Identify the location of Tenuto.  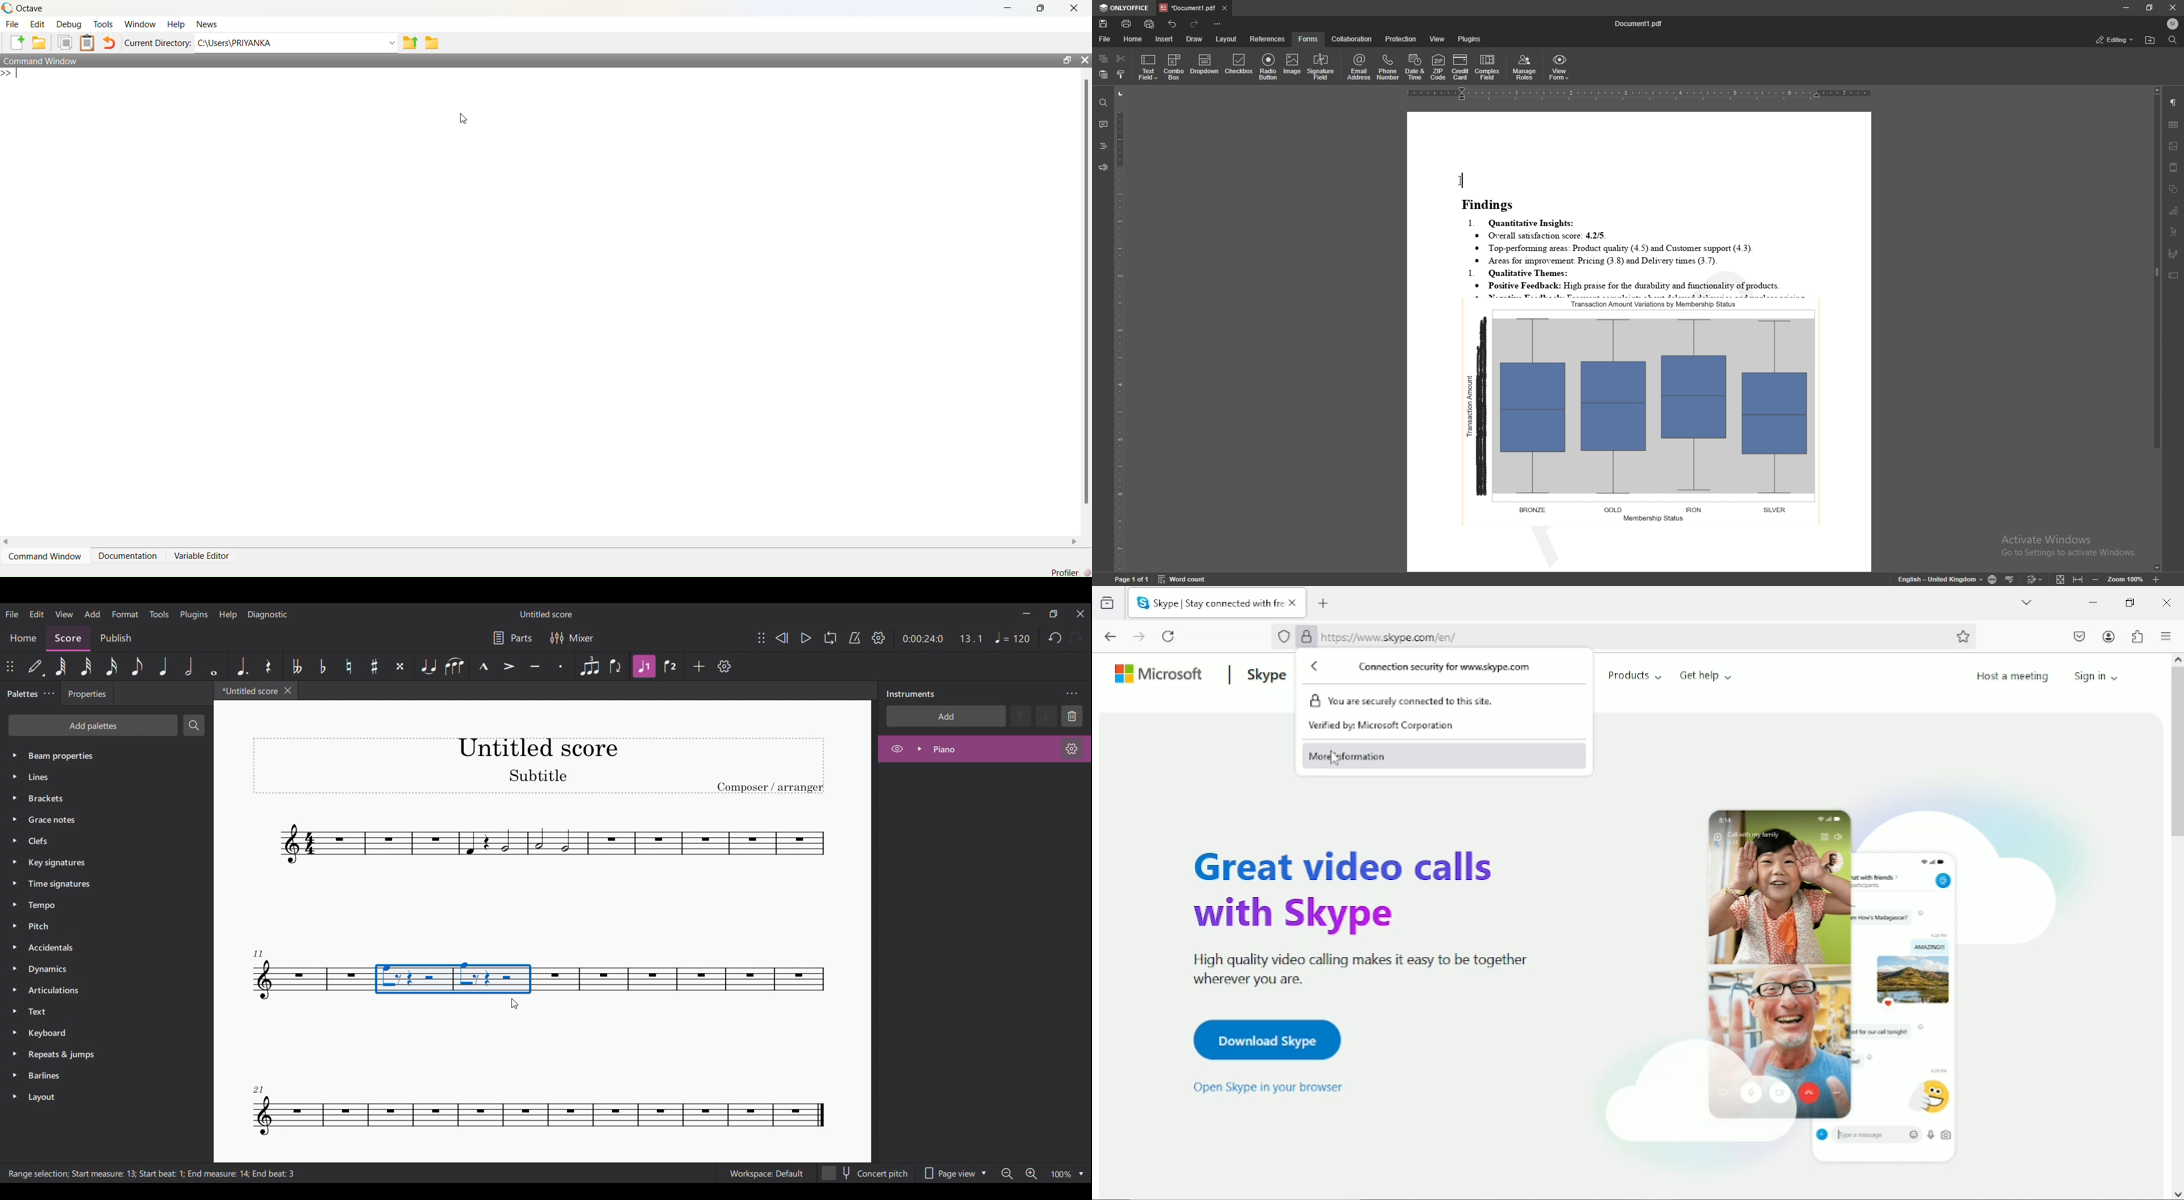
(535, 666).